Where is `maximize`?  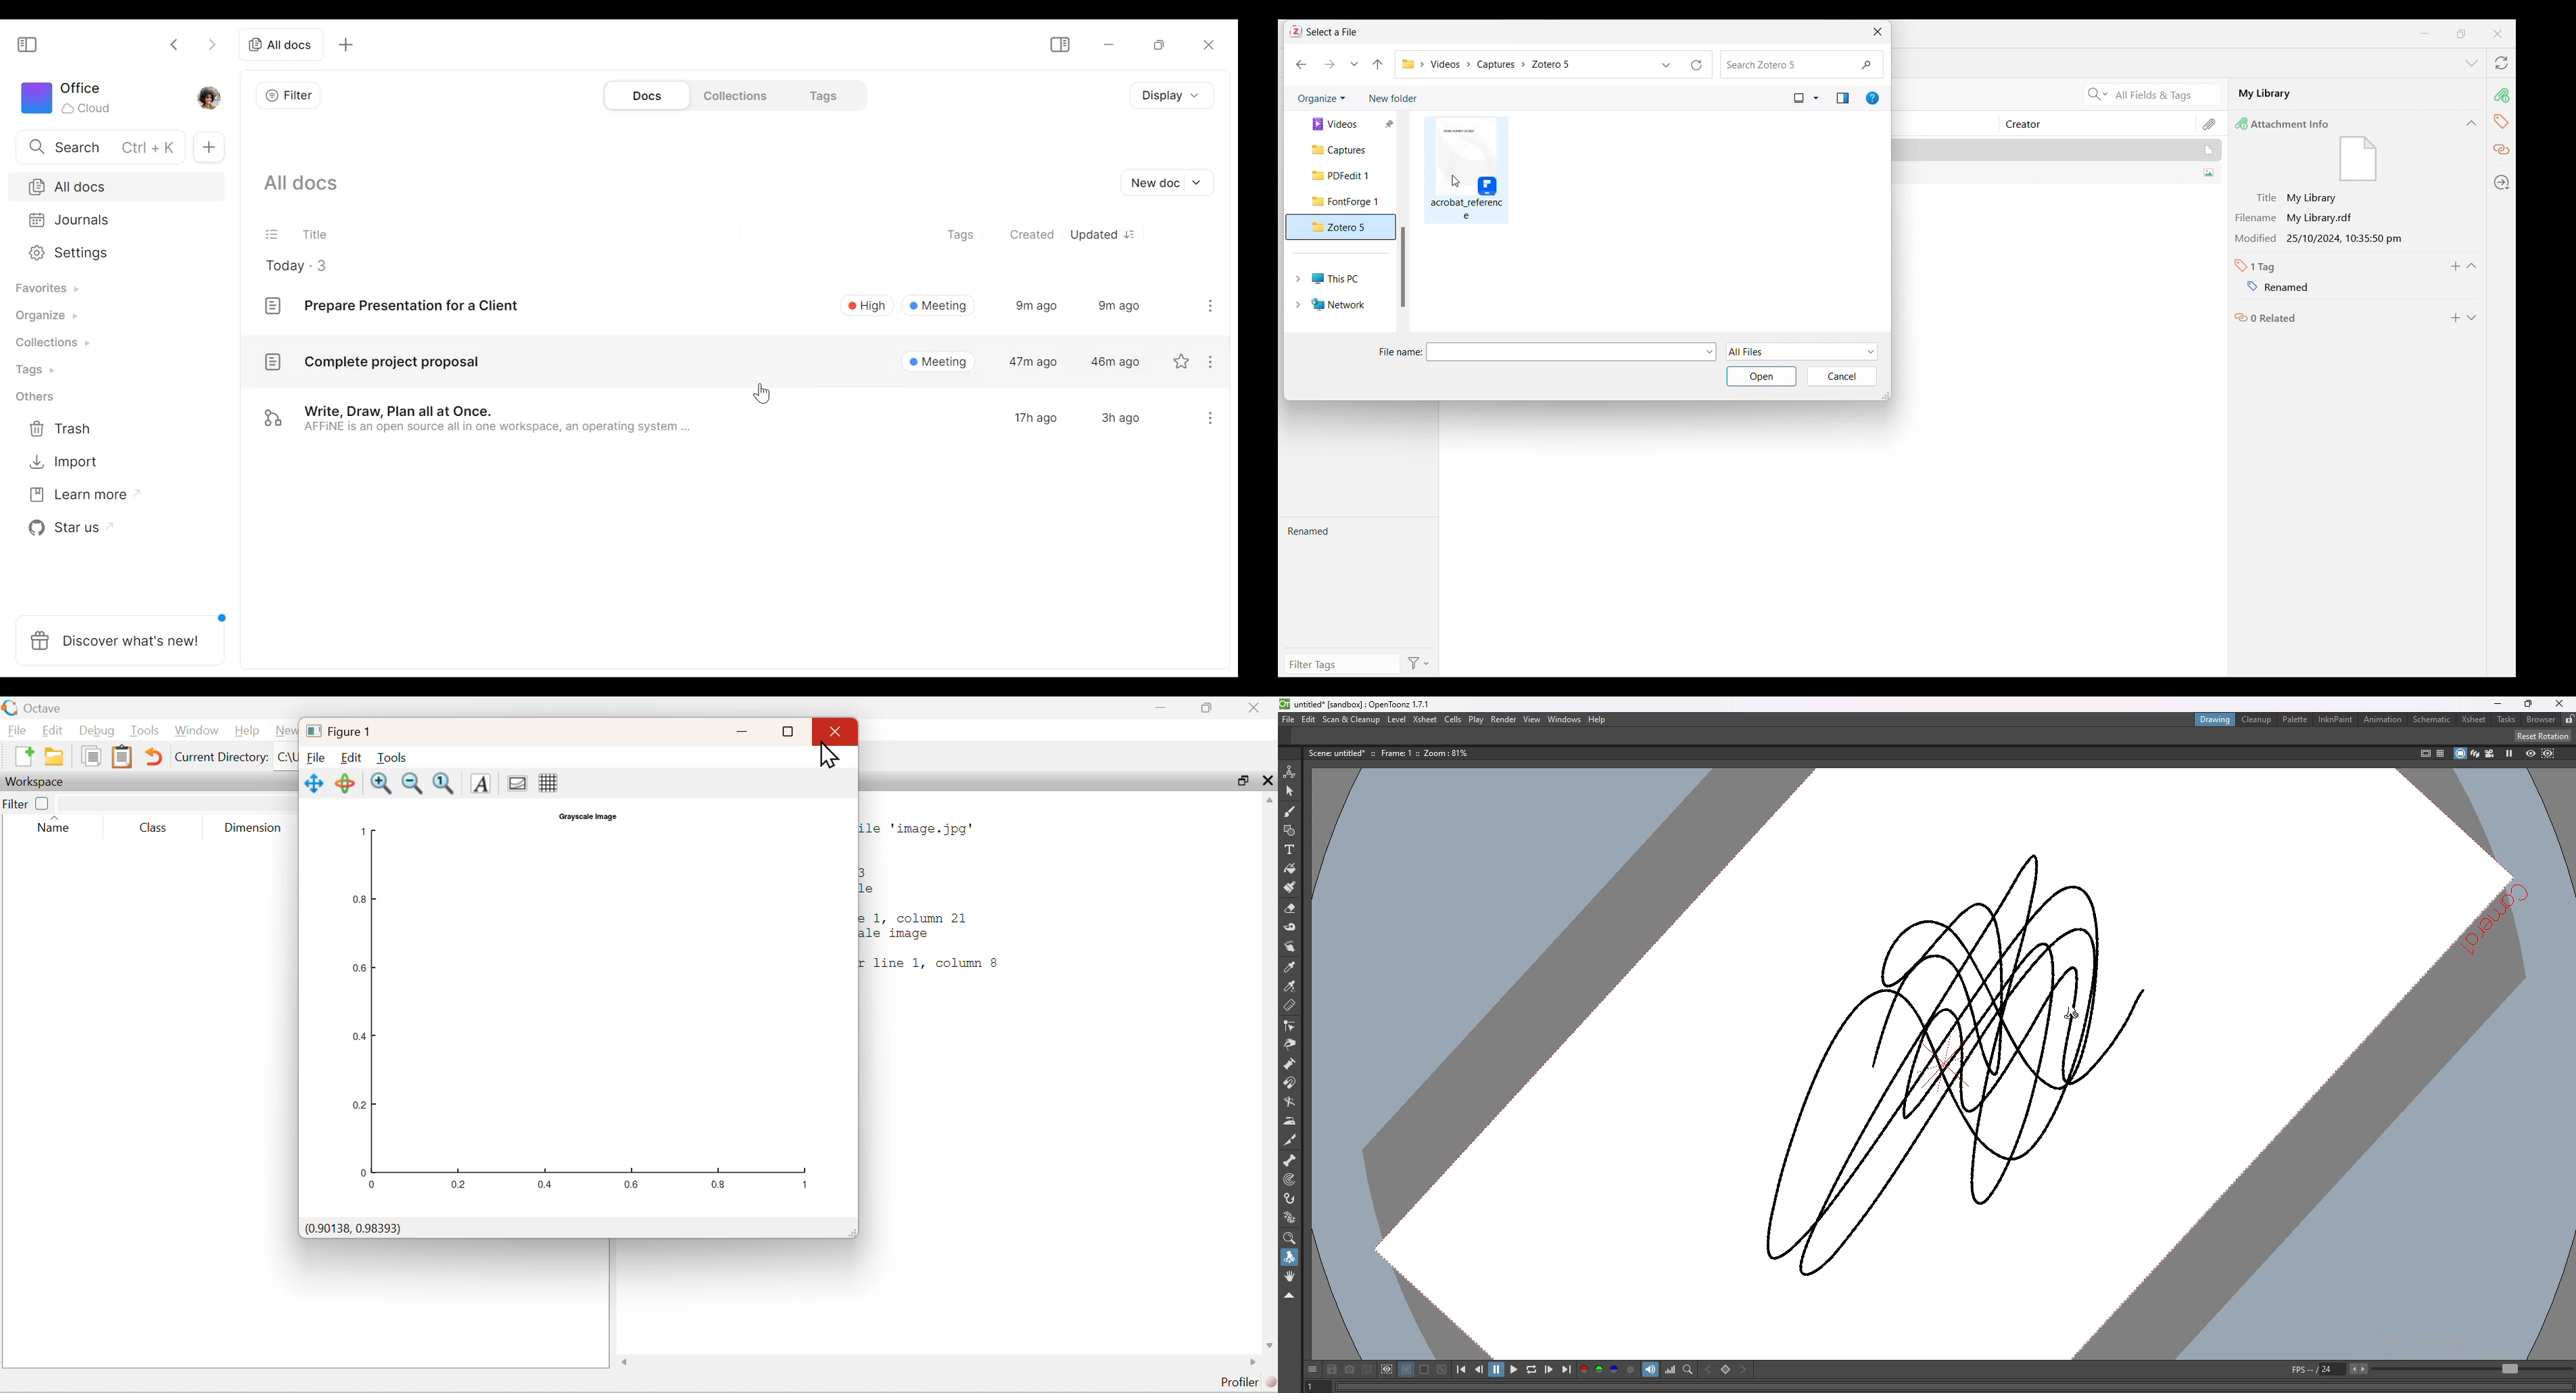
maximize is located at coordinates (2460, 34).